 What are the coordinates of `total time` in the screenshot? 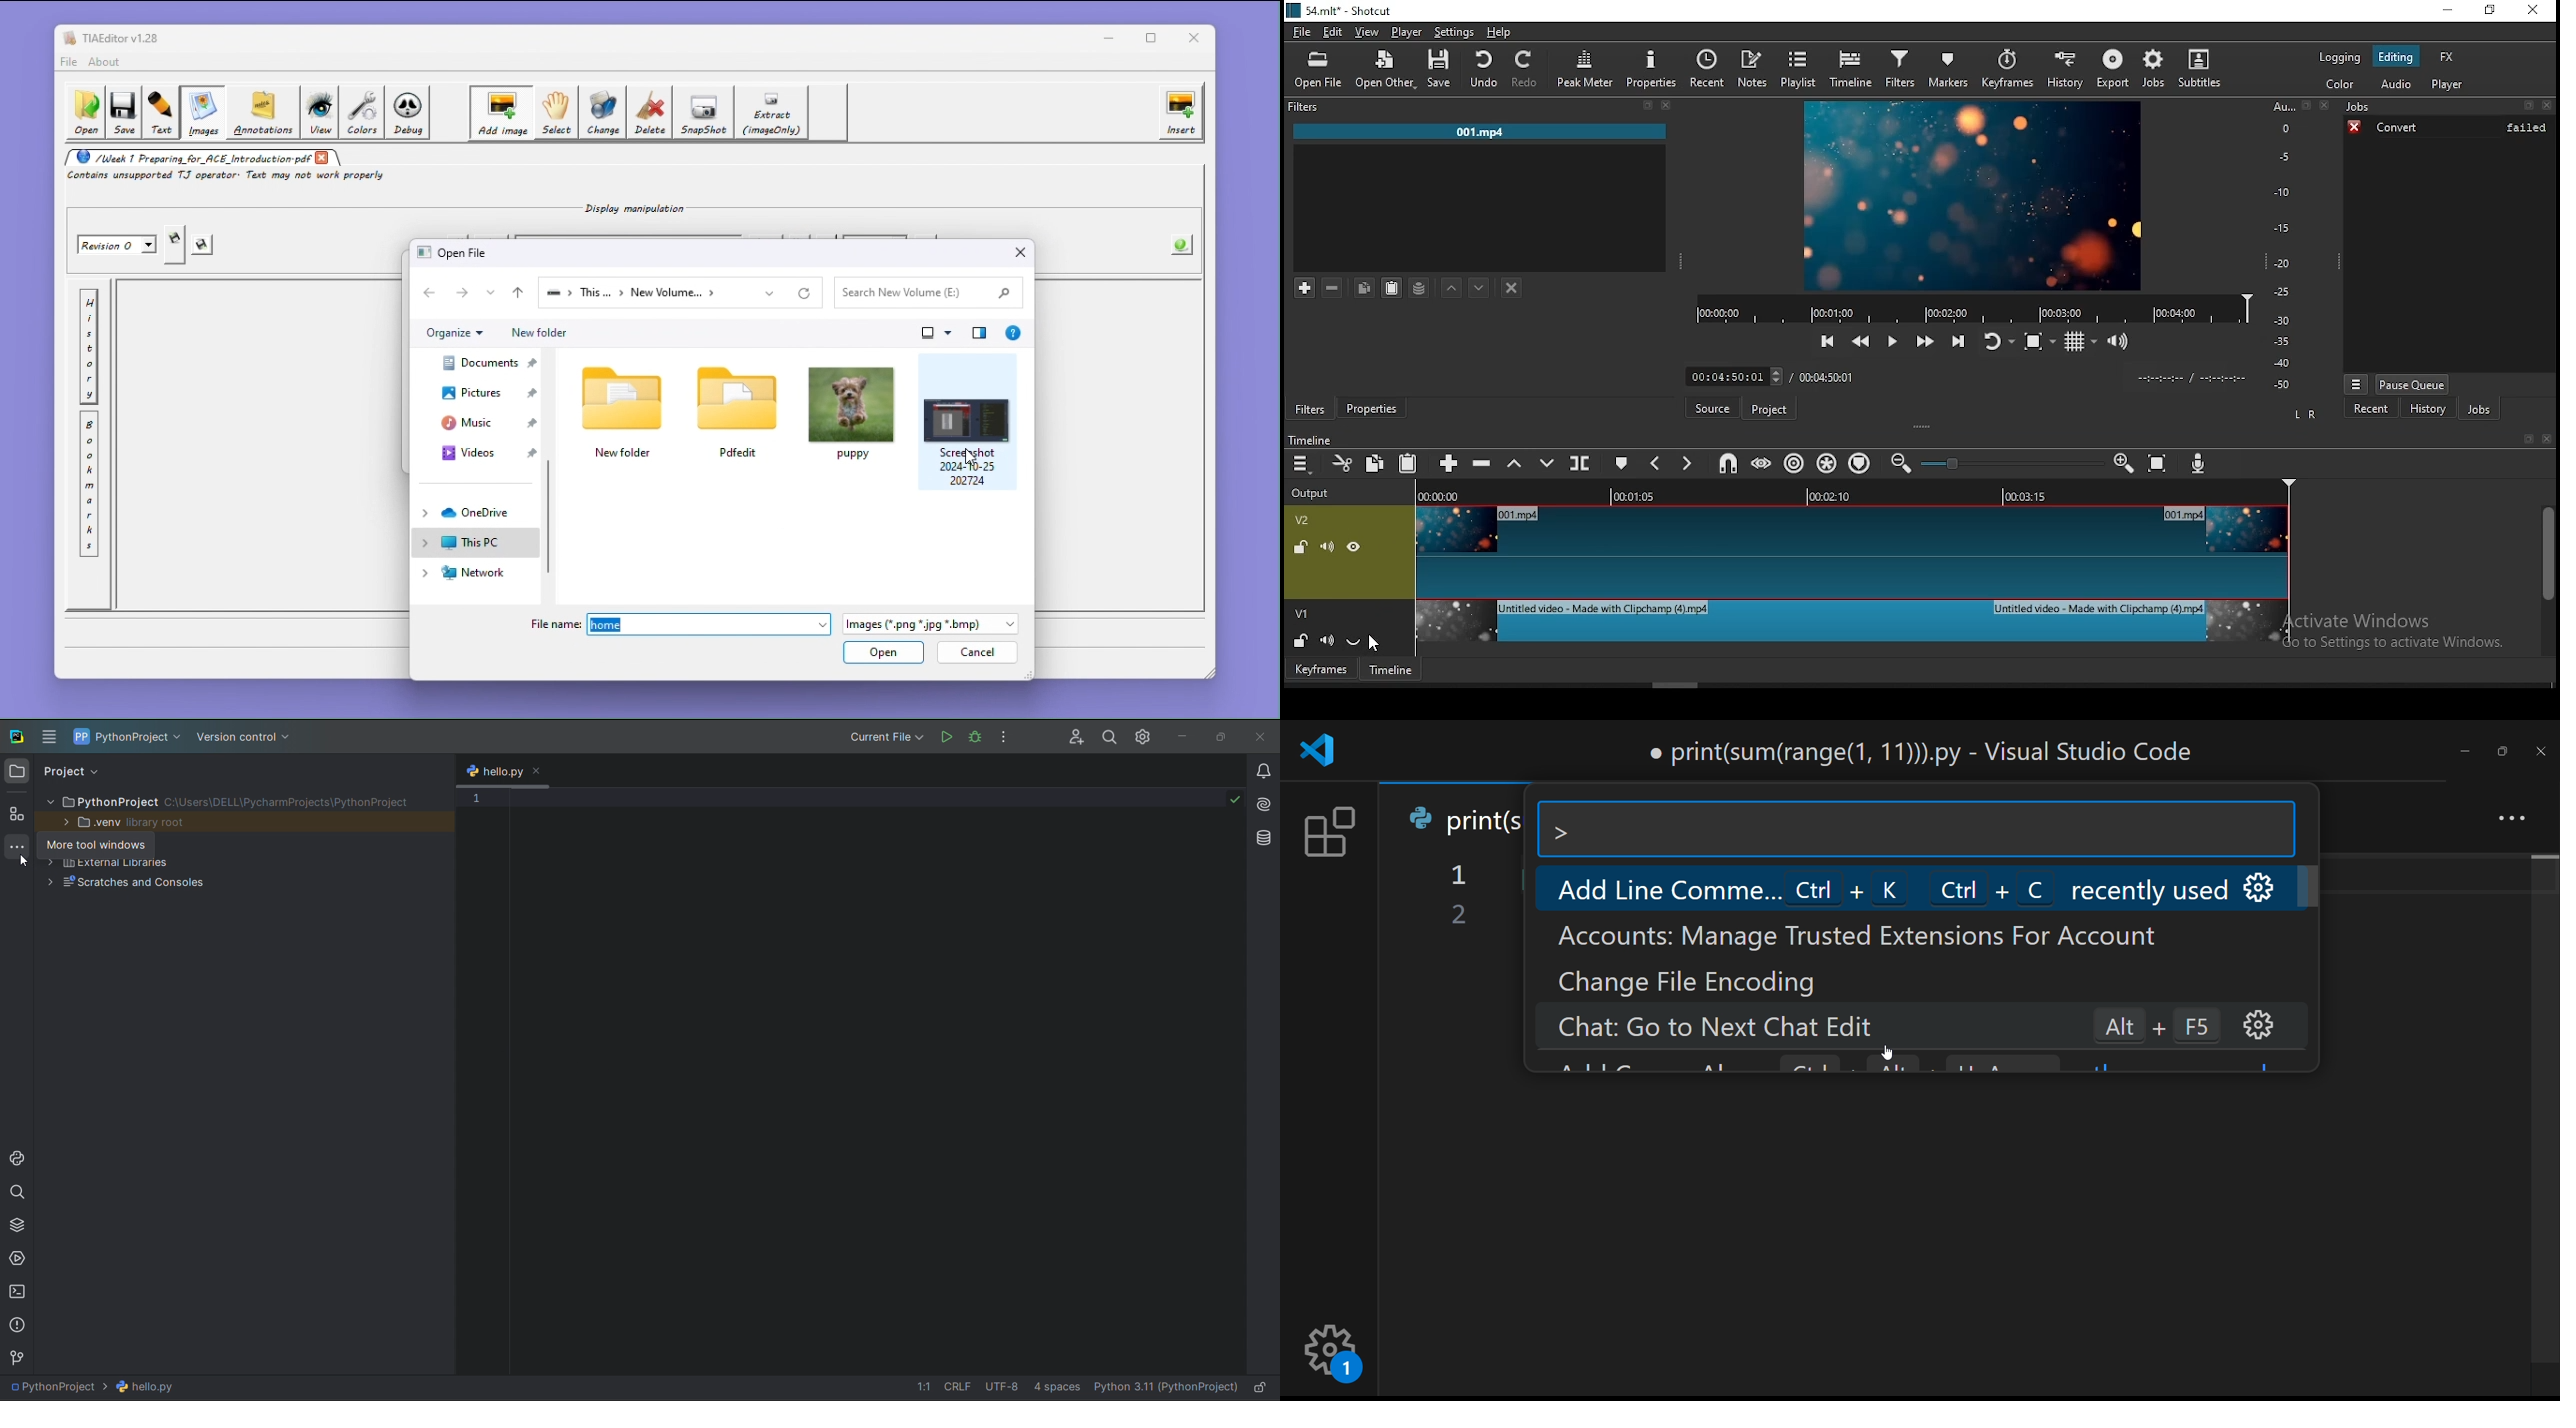 It's located at (1827, 376).